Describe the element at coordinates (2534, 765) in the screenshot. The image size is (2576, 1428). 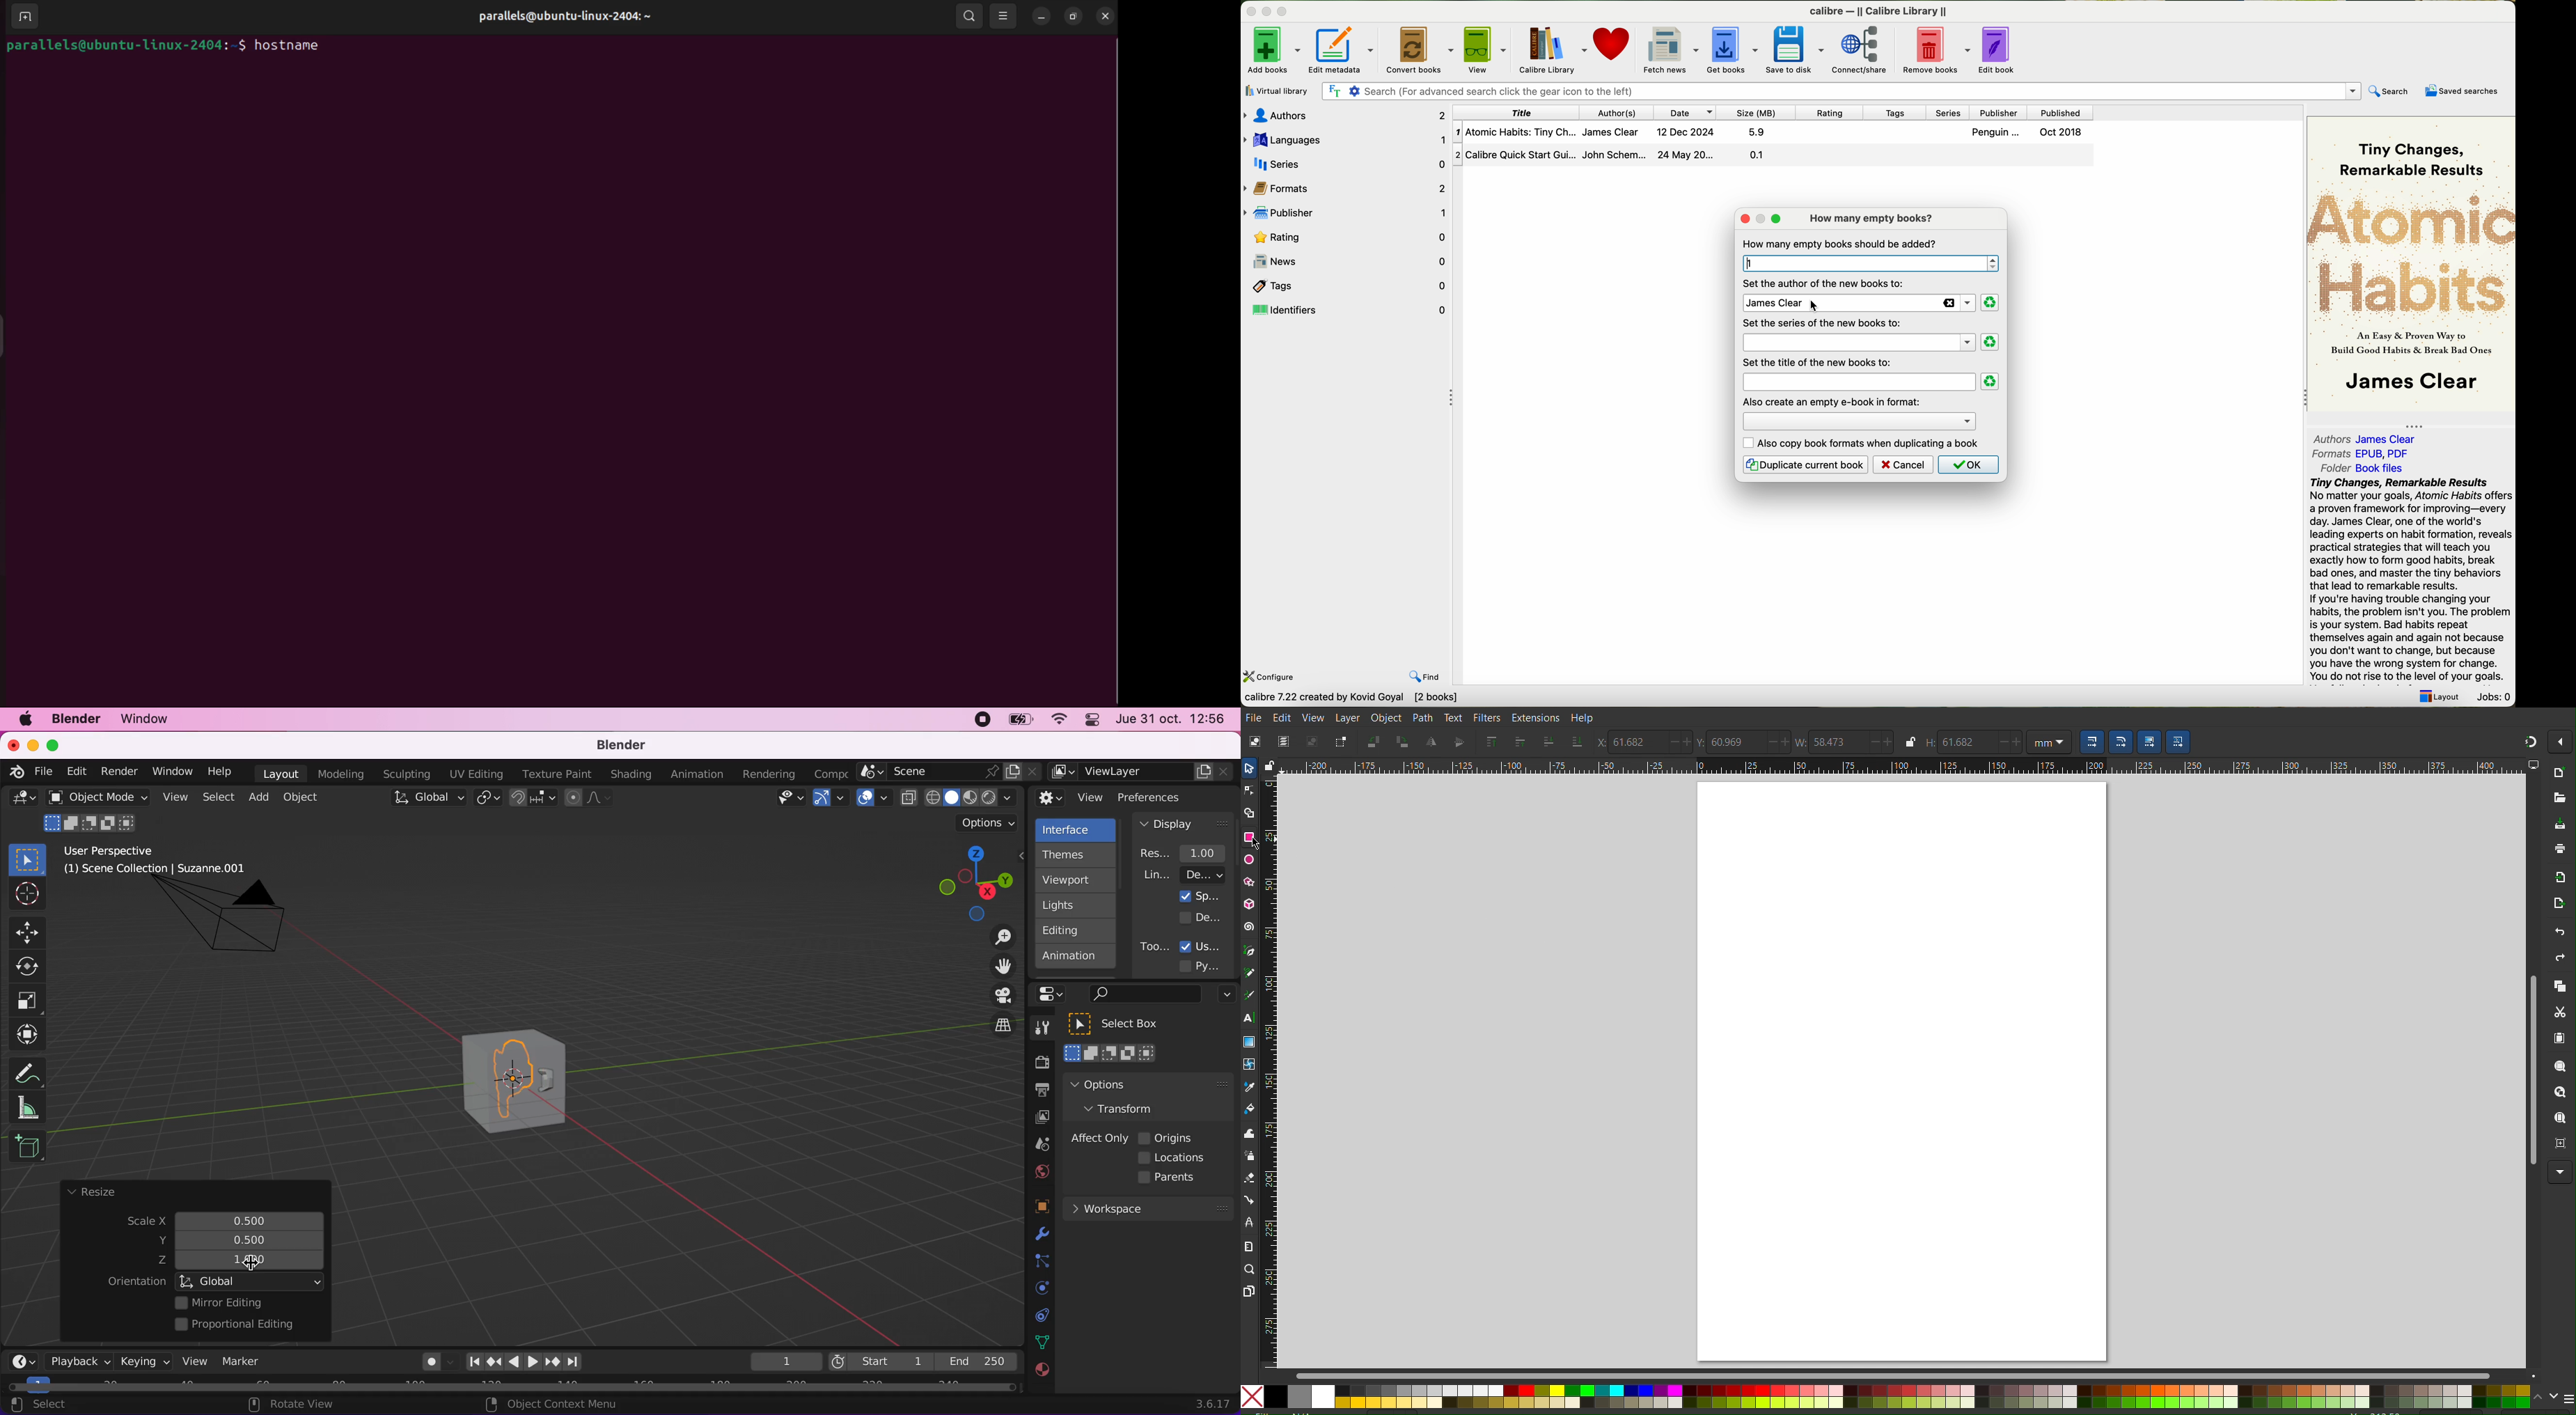
I see `computer icon` at that location.